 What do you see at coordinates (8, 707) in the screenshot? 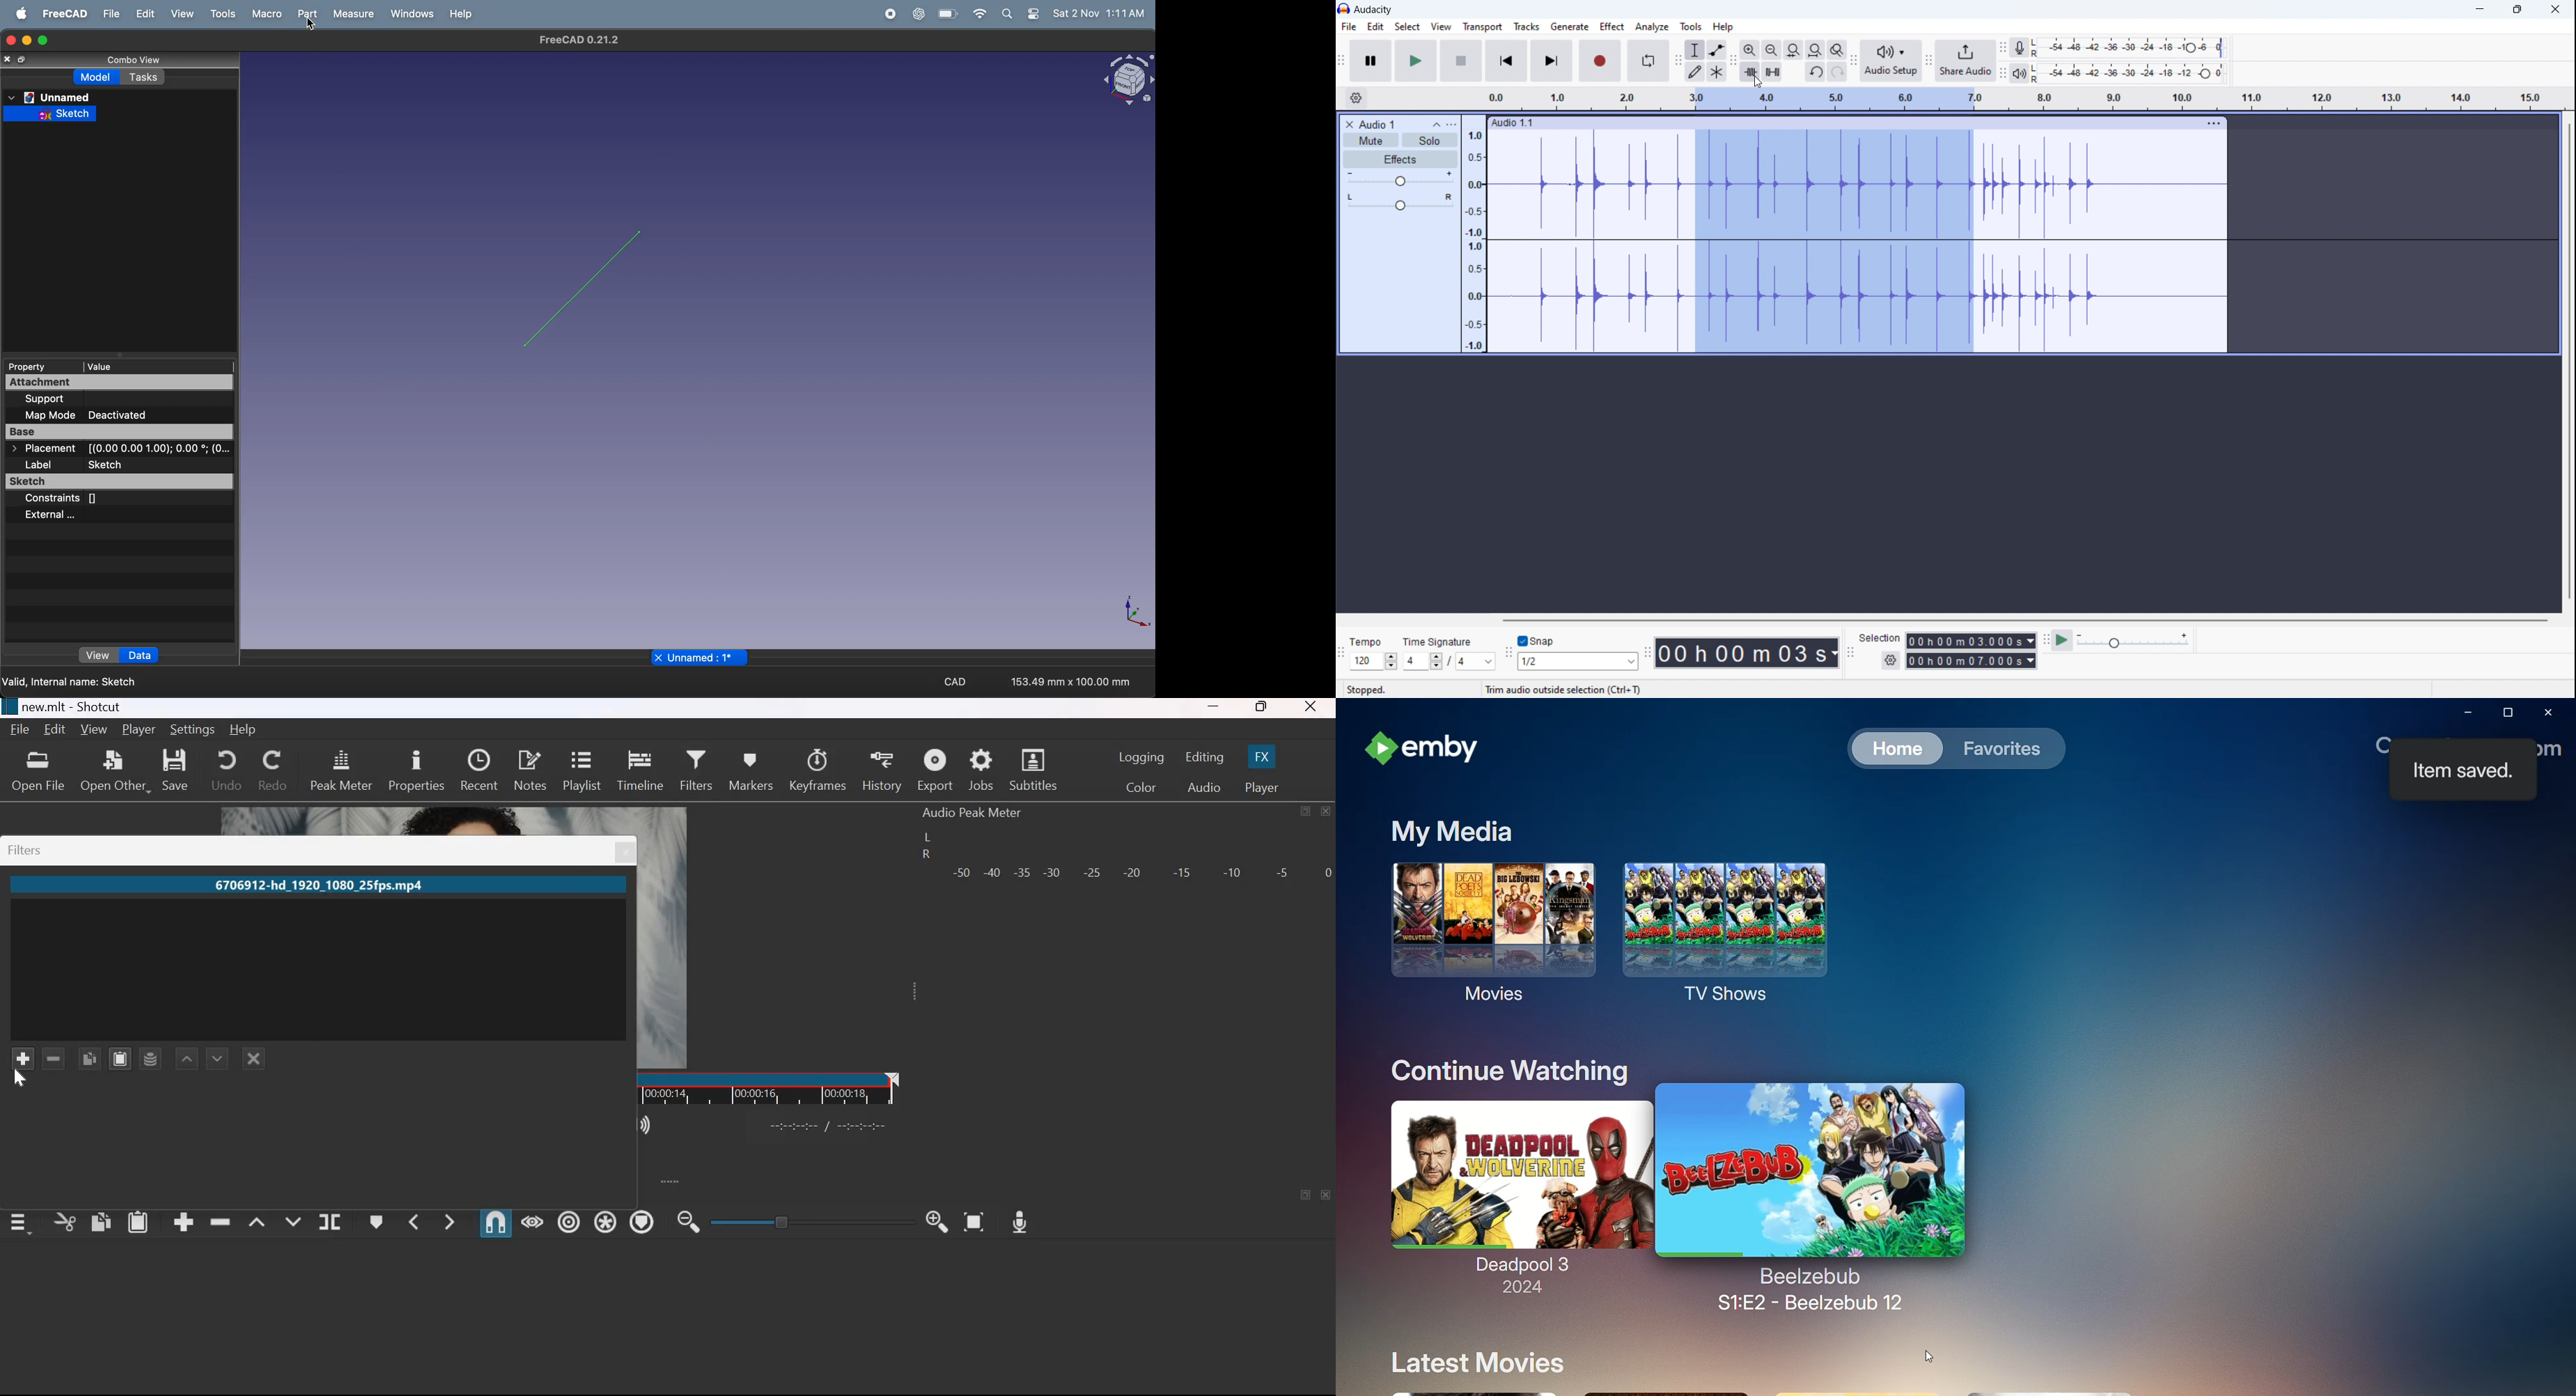
I see `` at bounding box center [8, 707].